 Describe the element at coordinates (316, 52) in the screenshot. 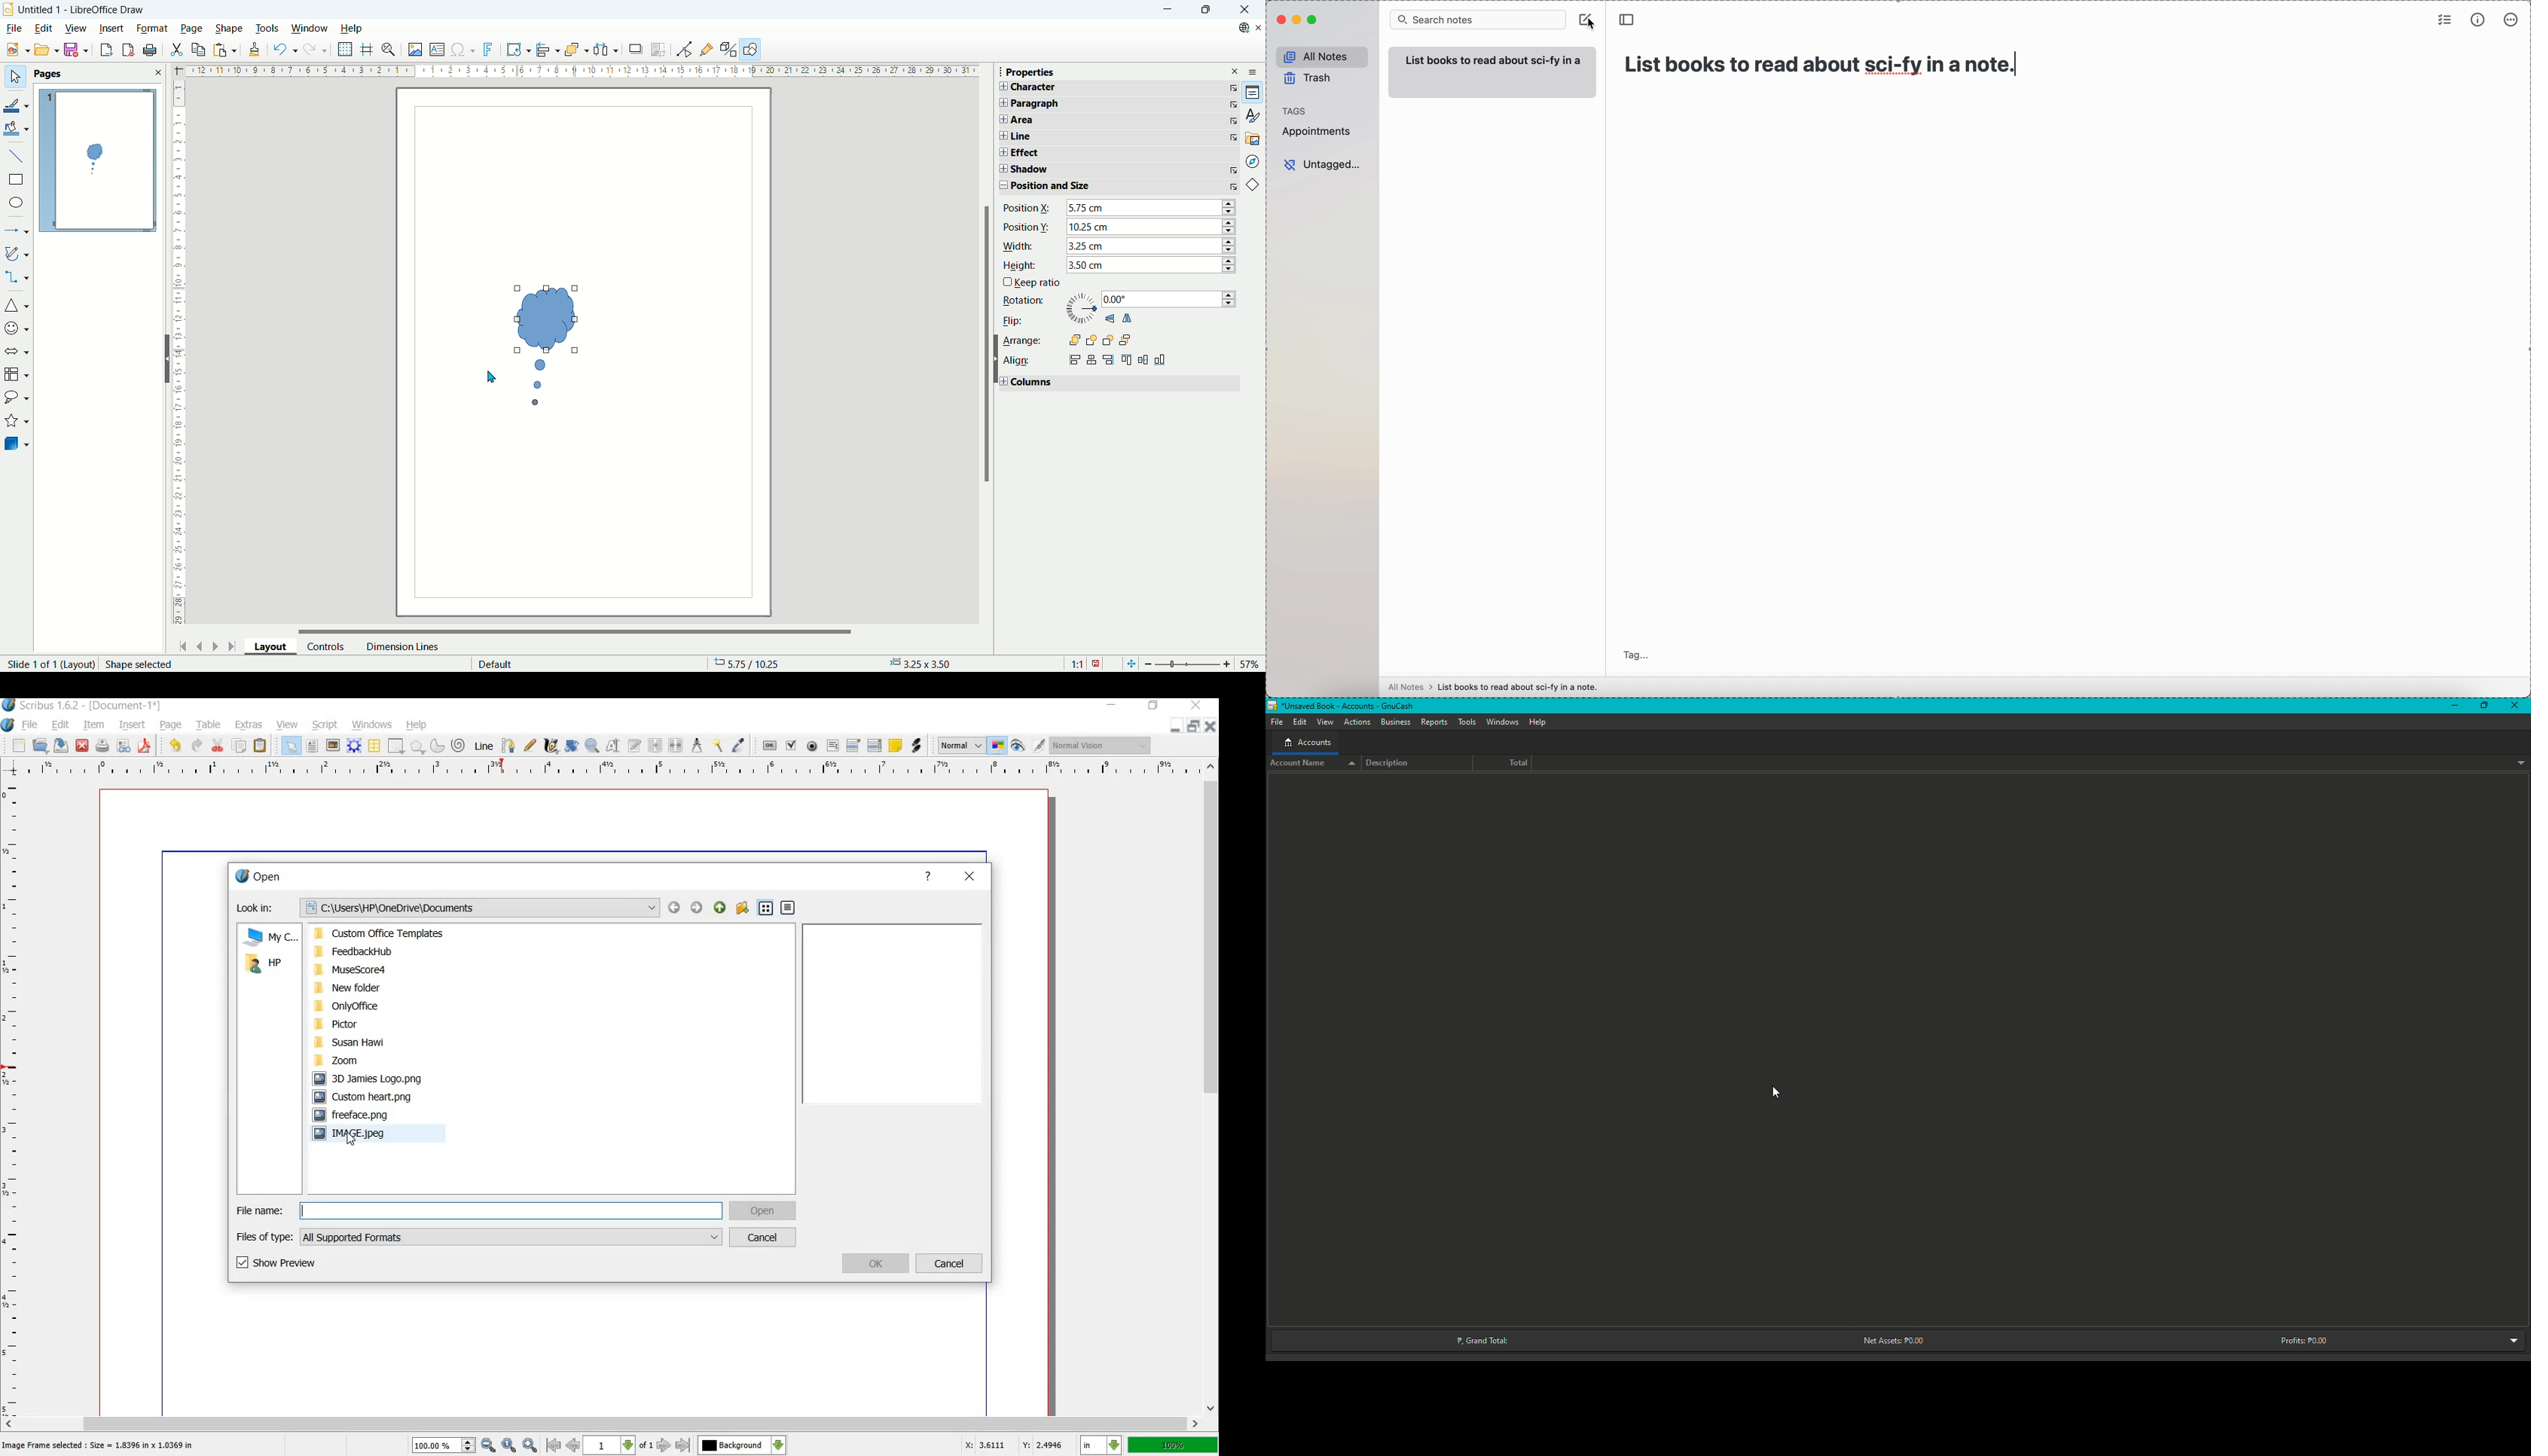

I see `redo` at that location.